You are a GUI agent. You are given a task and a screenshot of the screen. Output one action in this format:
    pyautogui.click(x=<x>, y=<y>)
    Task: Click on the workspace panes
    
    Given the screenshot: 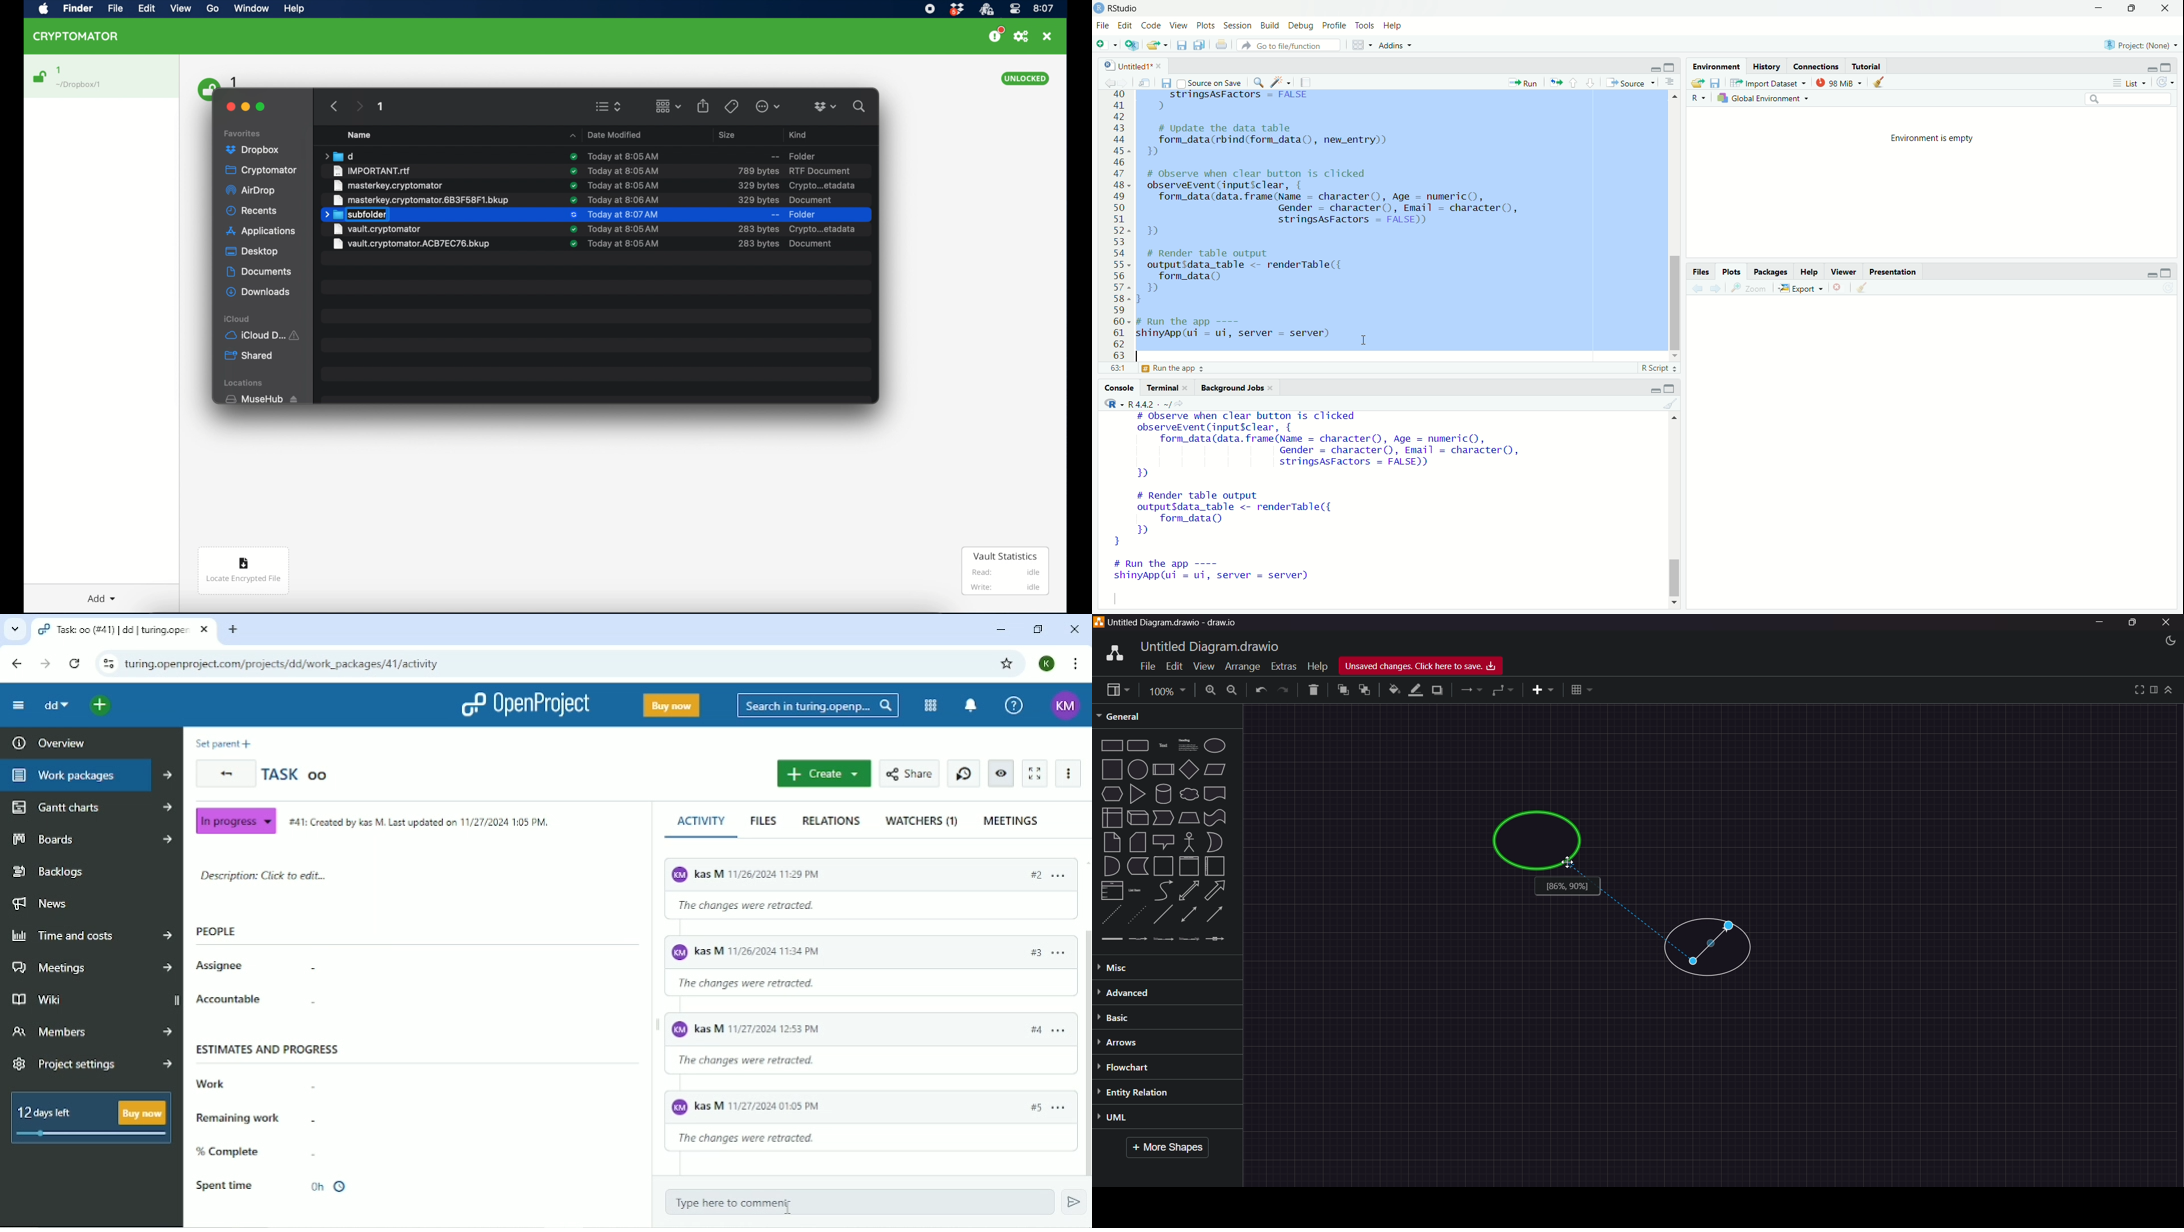 What is the action you would take?
    pyautogui.click(x=1360, y=44)
    